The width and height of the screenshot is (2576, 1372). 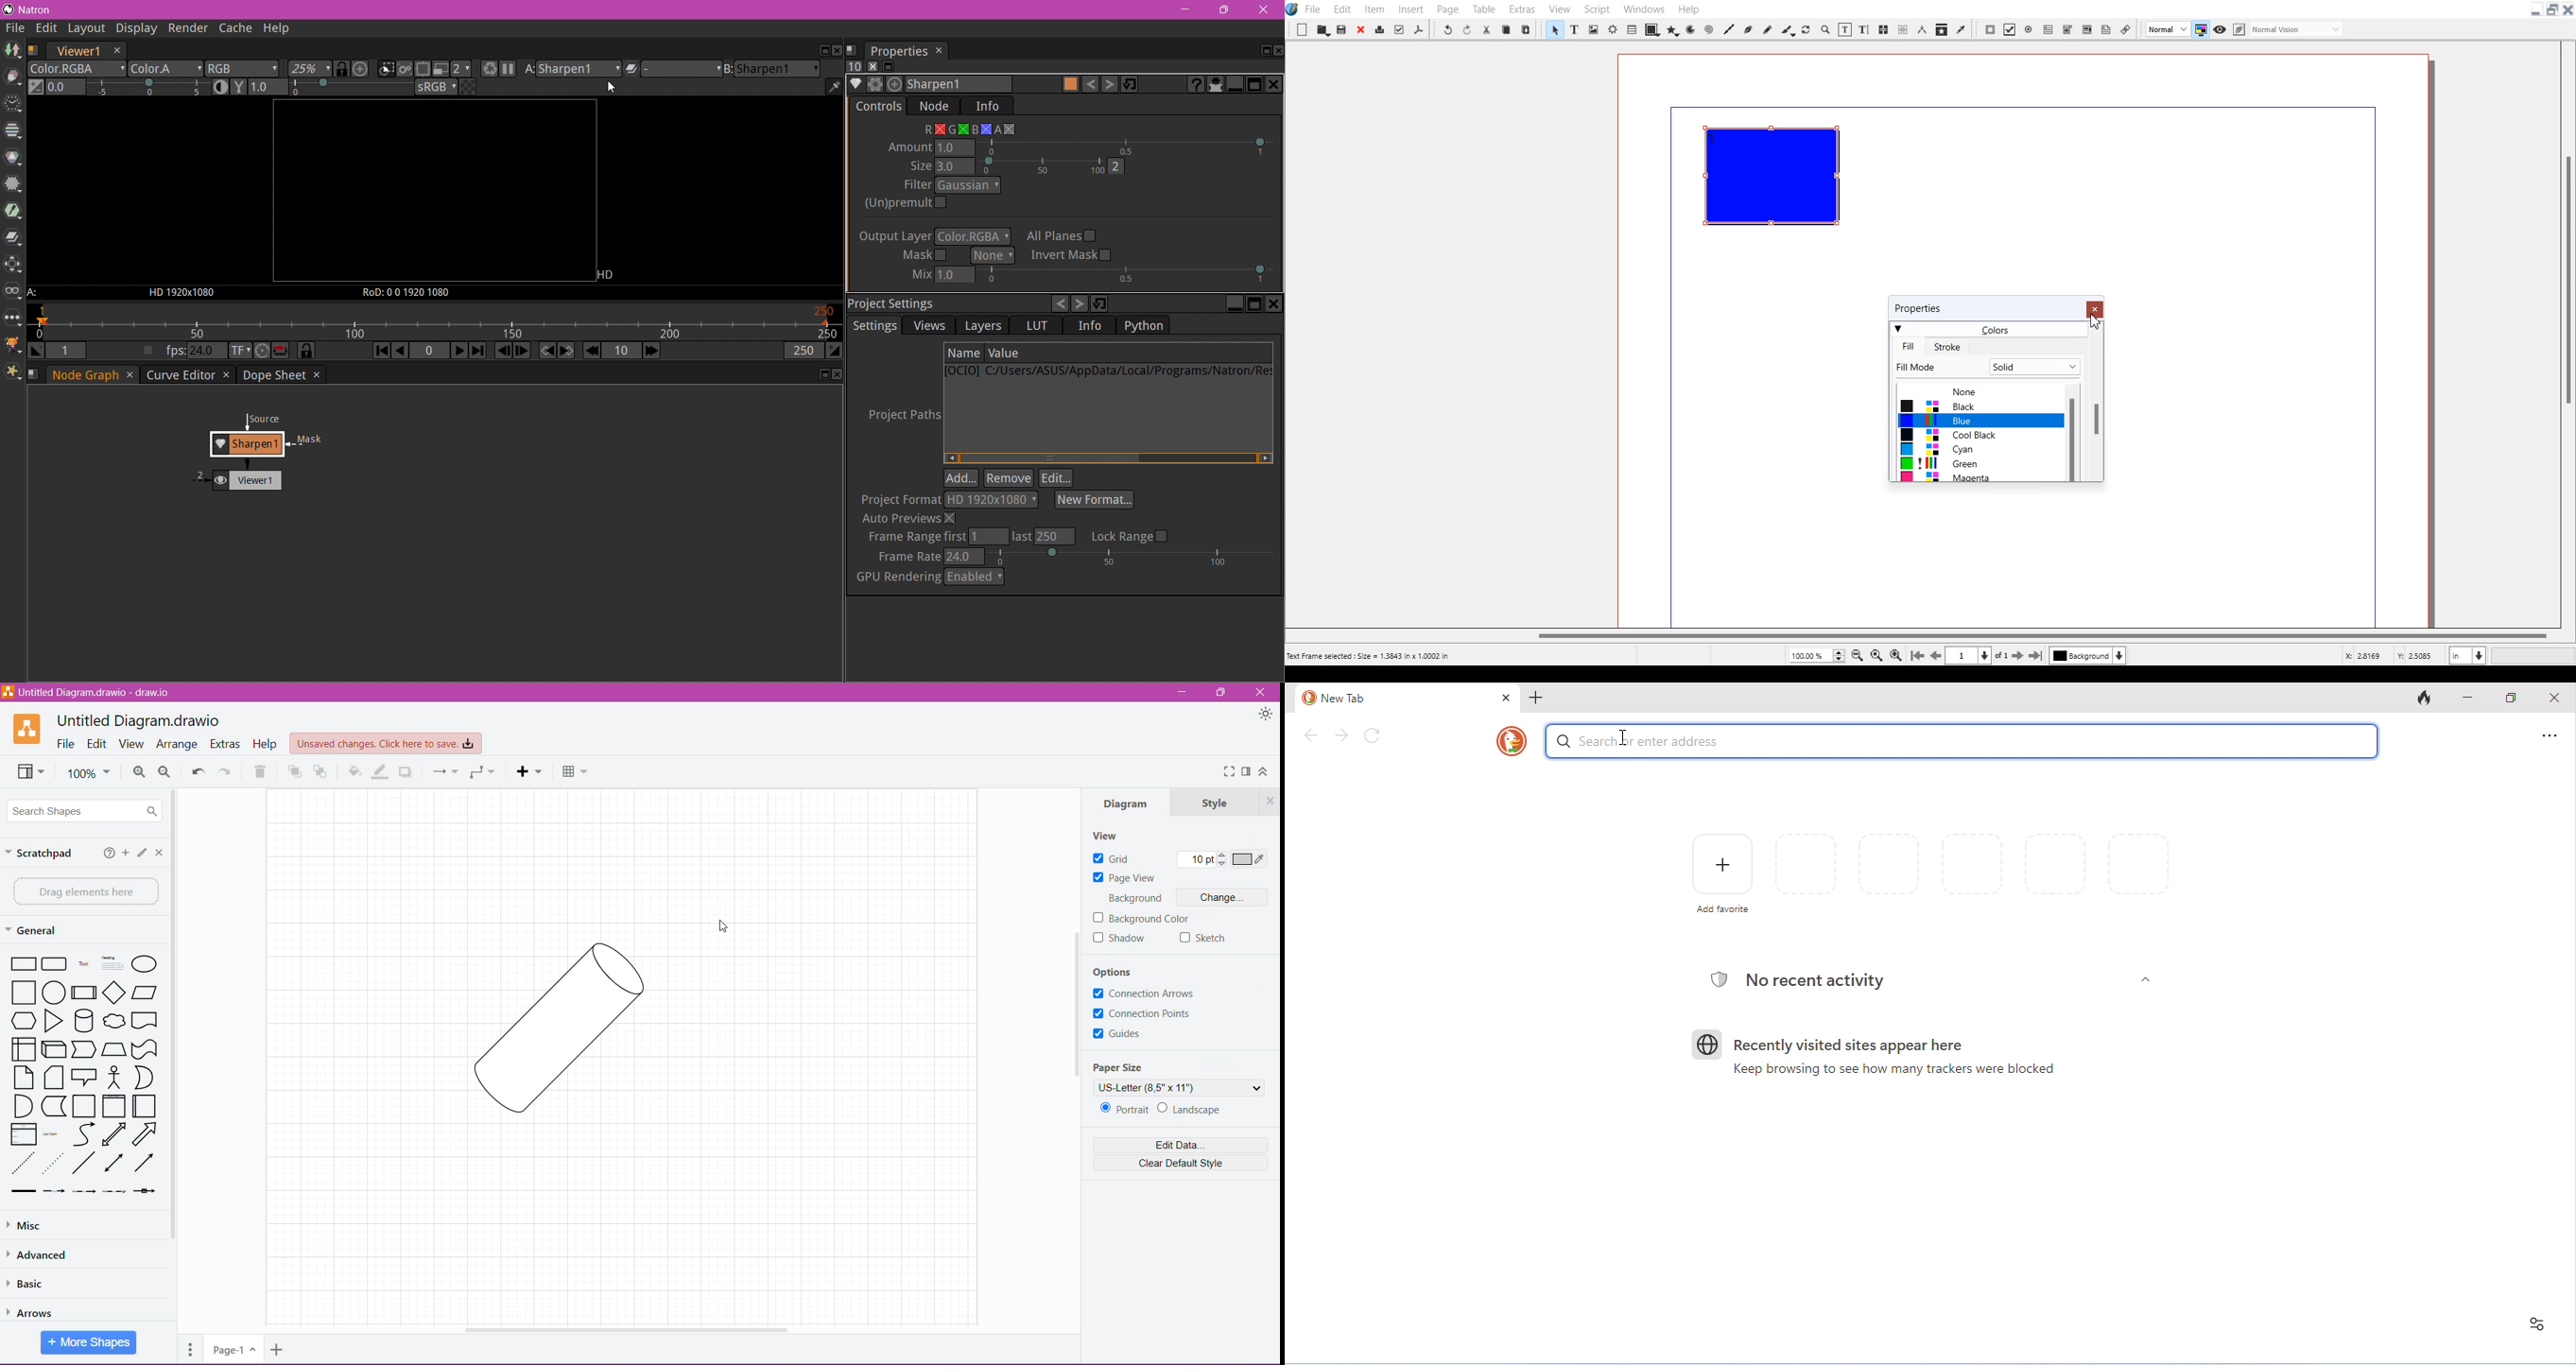 I want to click on Vertical Scroll bar, so click(x=2073, y=434).